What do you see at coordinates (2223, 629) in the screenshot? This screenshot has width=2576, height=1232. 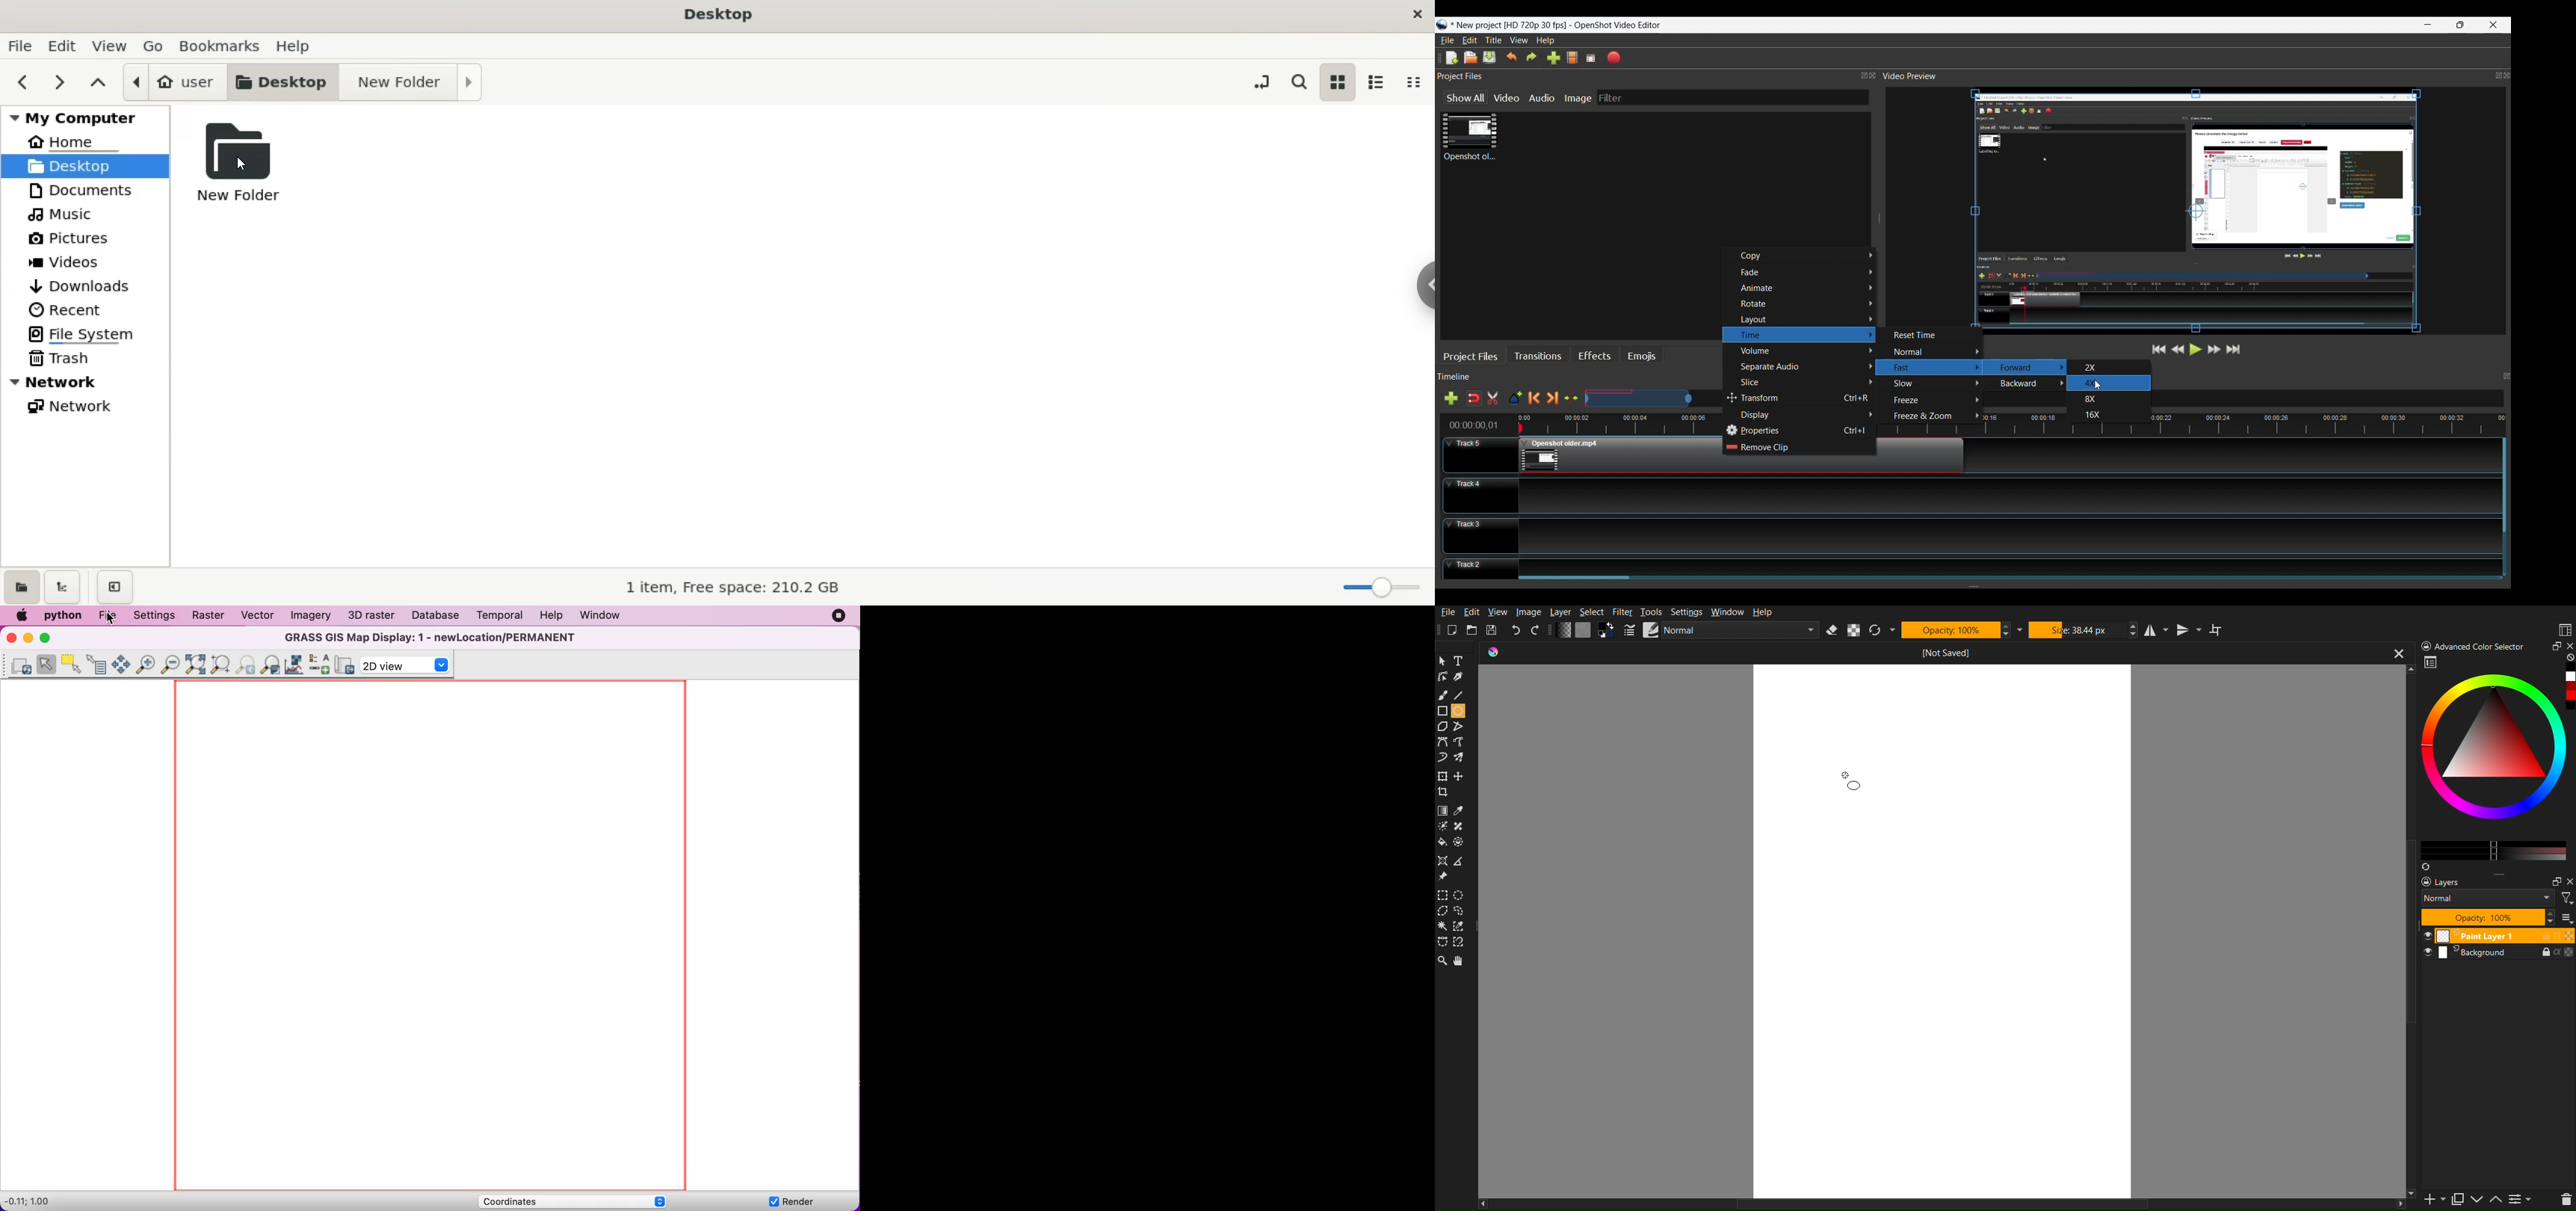 I see `Wraparound` at bounding box center [2223, 629].